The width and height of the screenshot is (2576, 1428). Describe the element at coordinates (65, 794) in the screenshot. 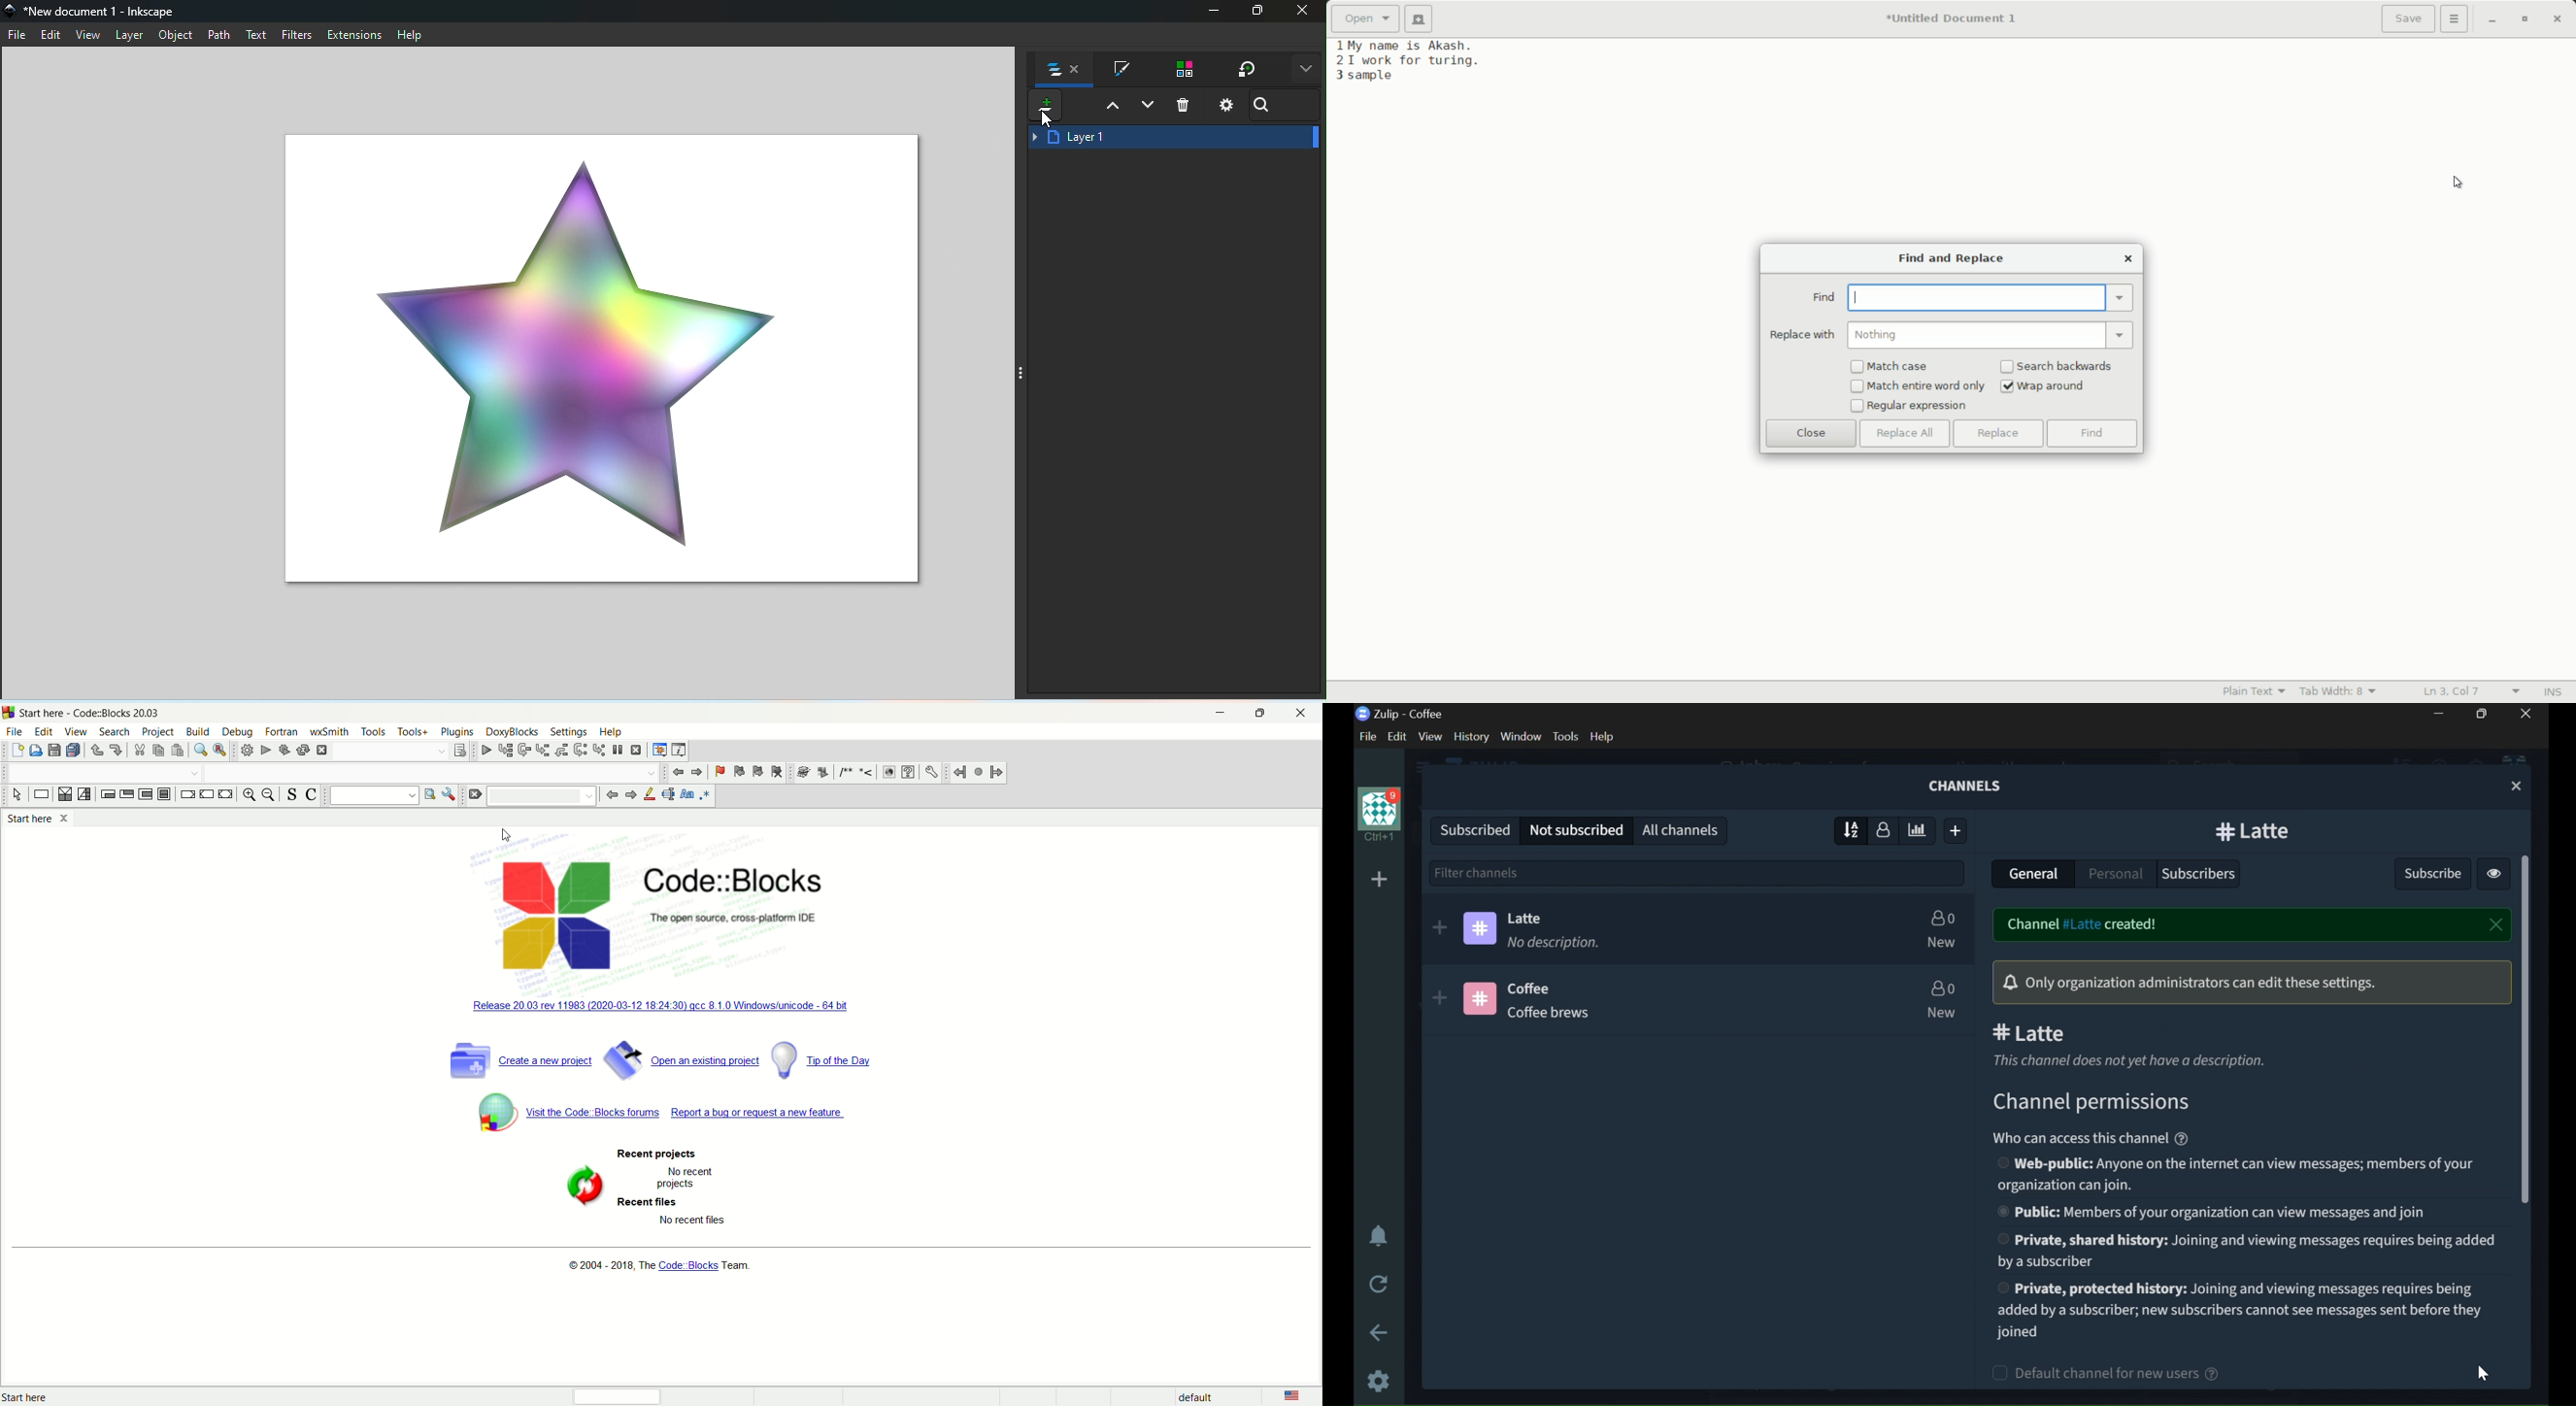

I see `decision` at that location.